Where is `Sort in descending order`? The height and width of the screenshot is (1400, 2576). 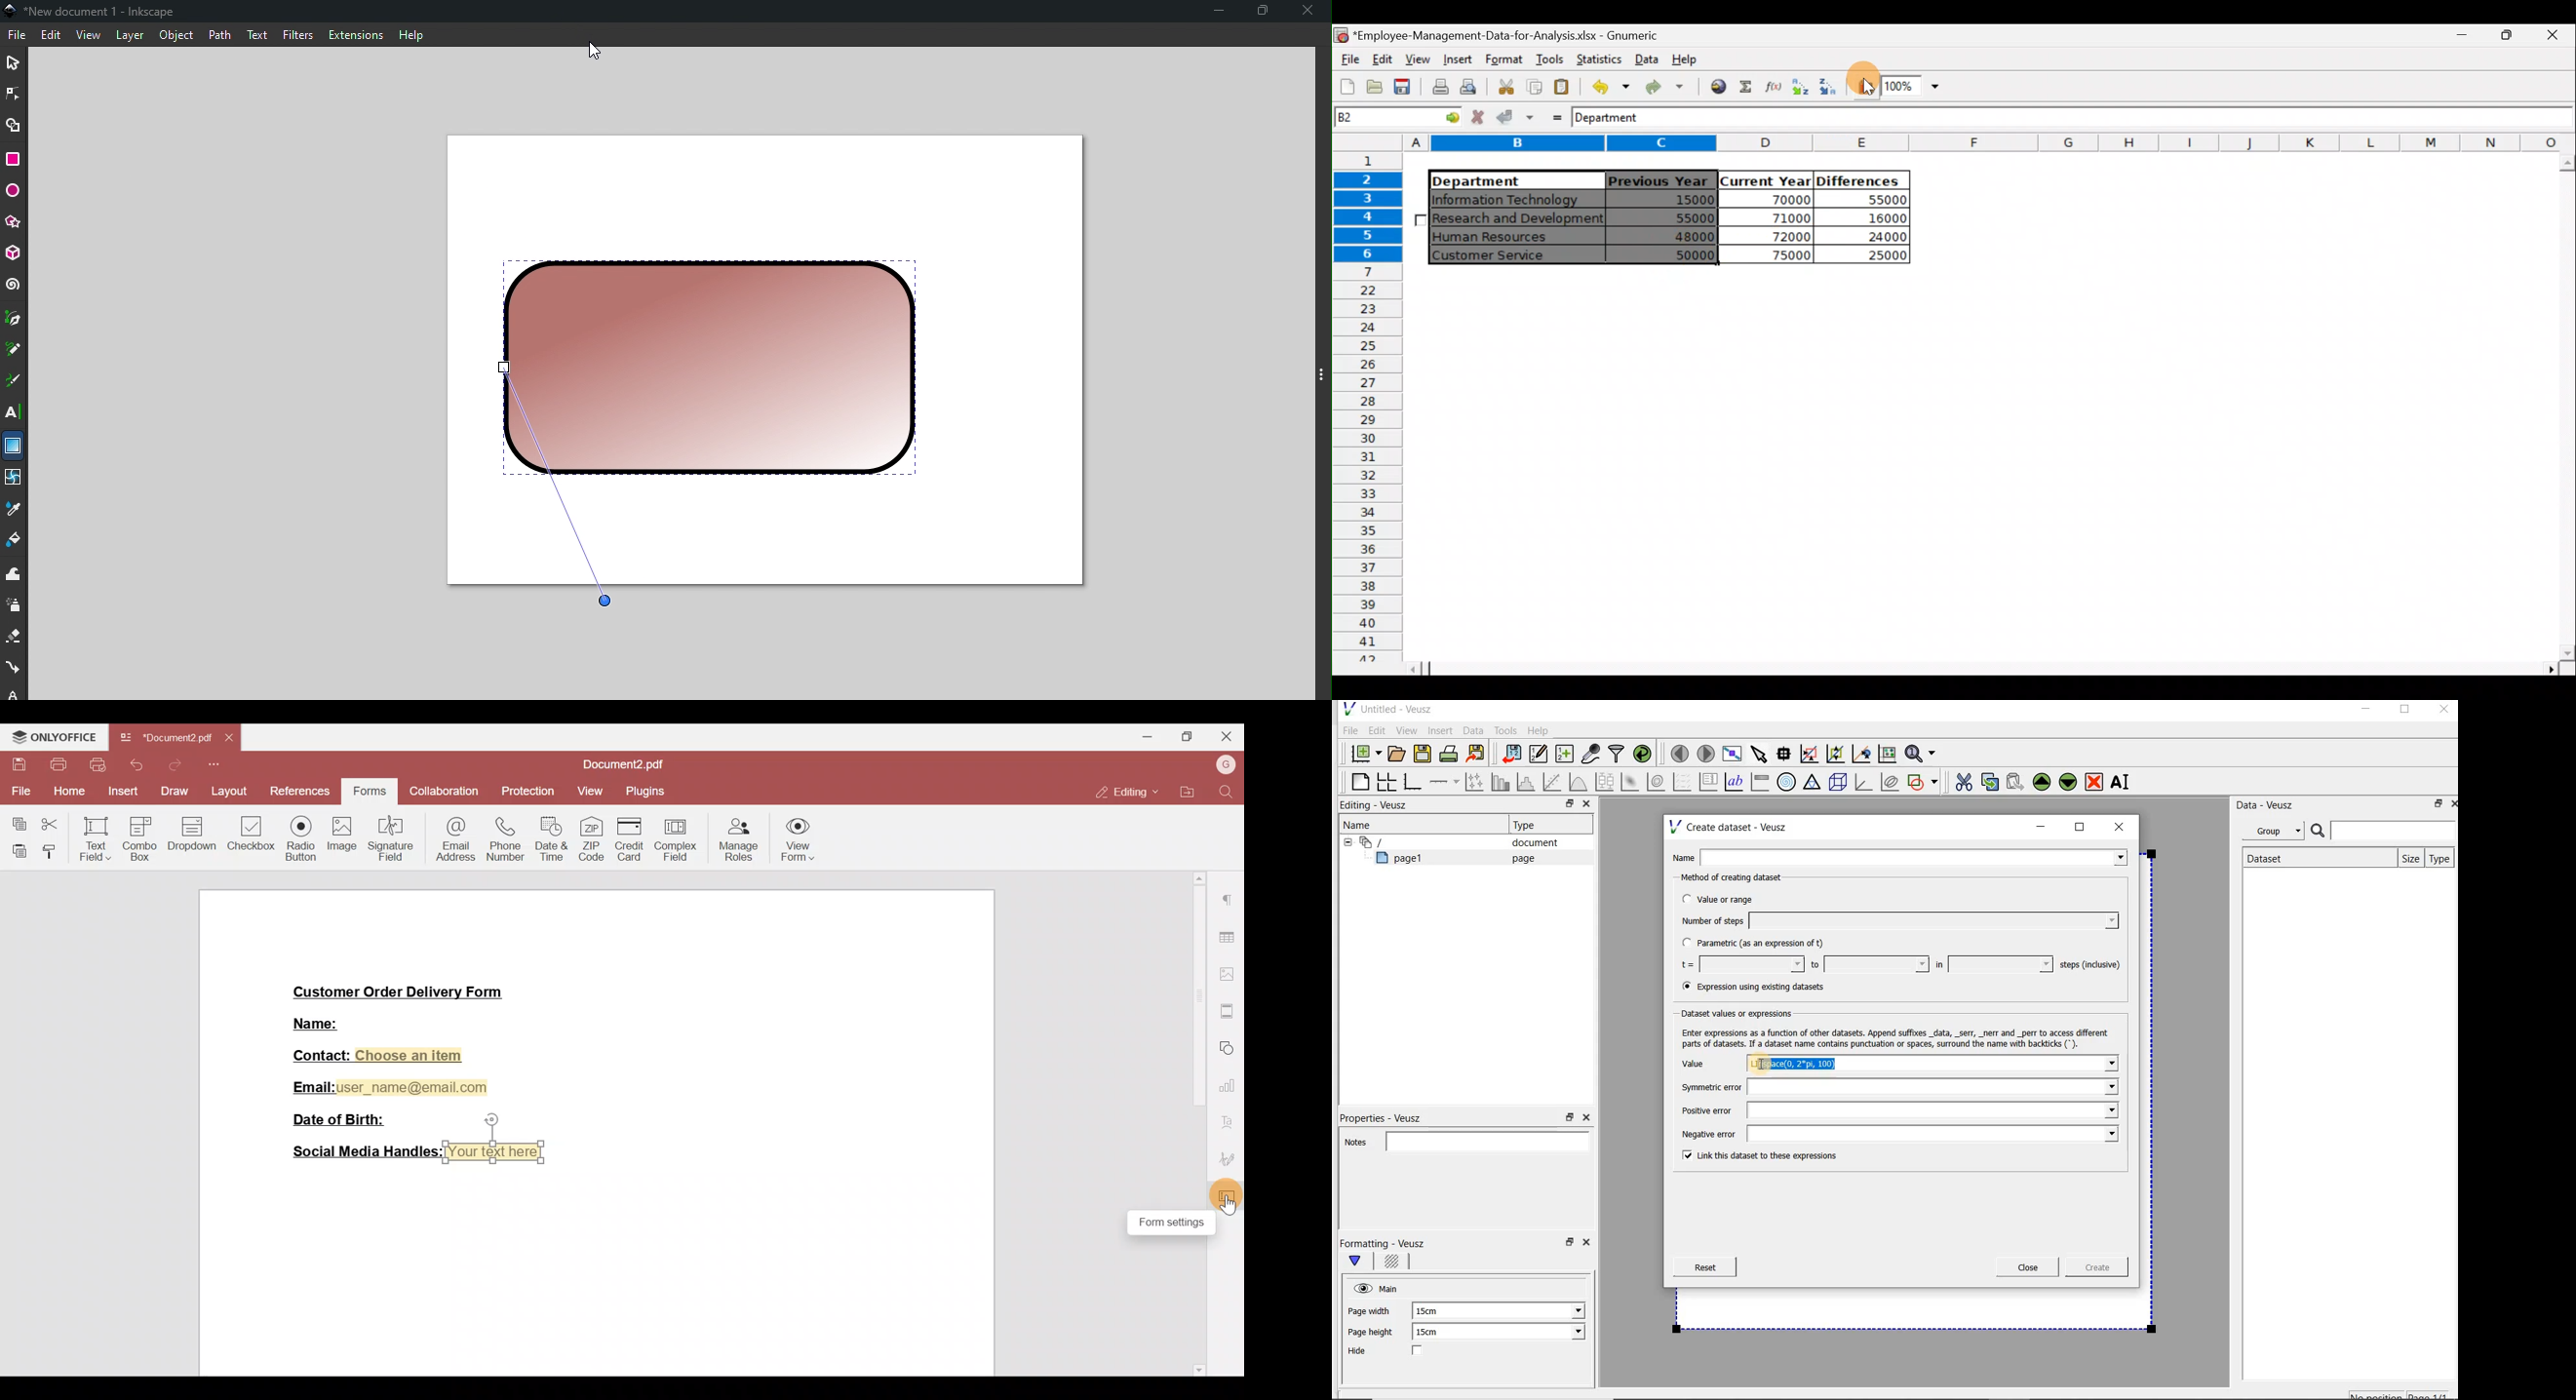 Sort in descending order is located at coordinates (1830, 87).